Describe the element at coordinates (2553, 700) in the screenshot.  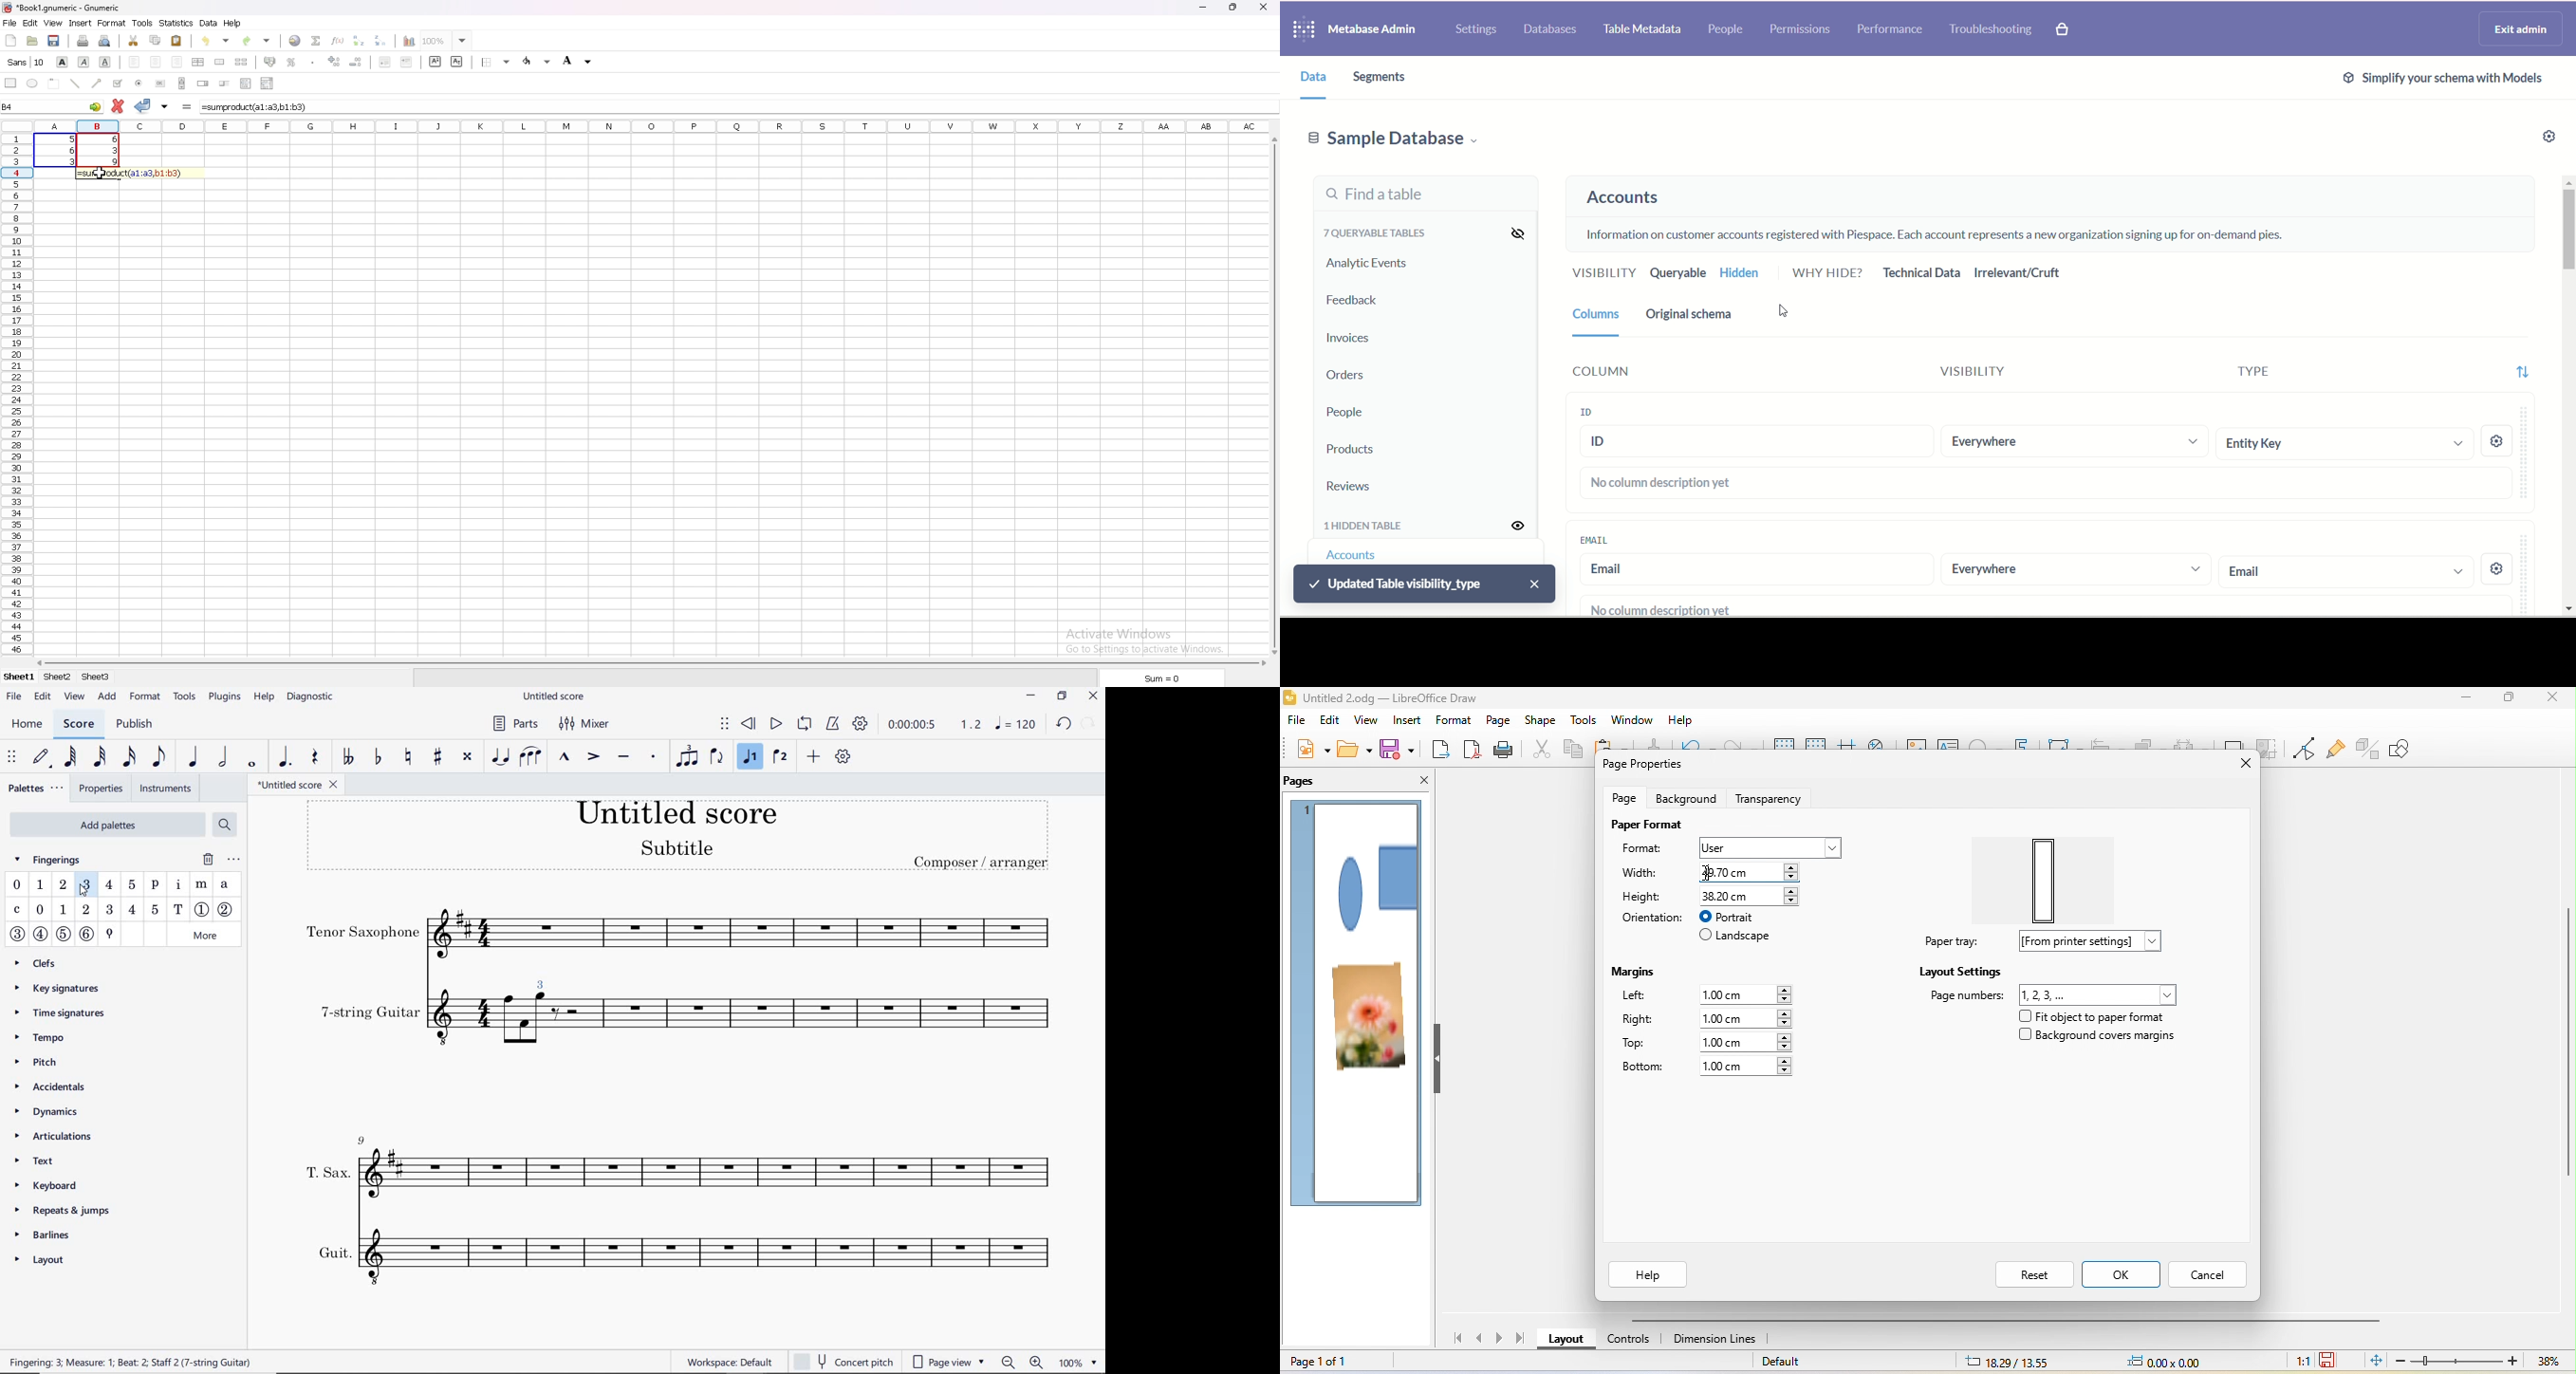
I see `close` at that location.